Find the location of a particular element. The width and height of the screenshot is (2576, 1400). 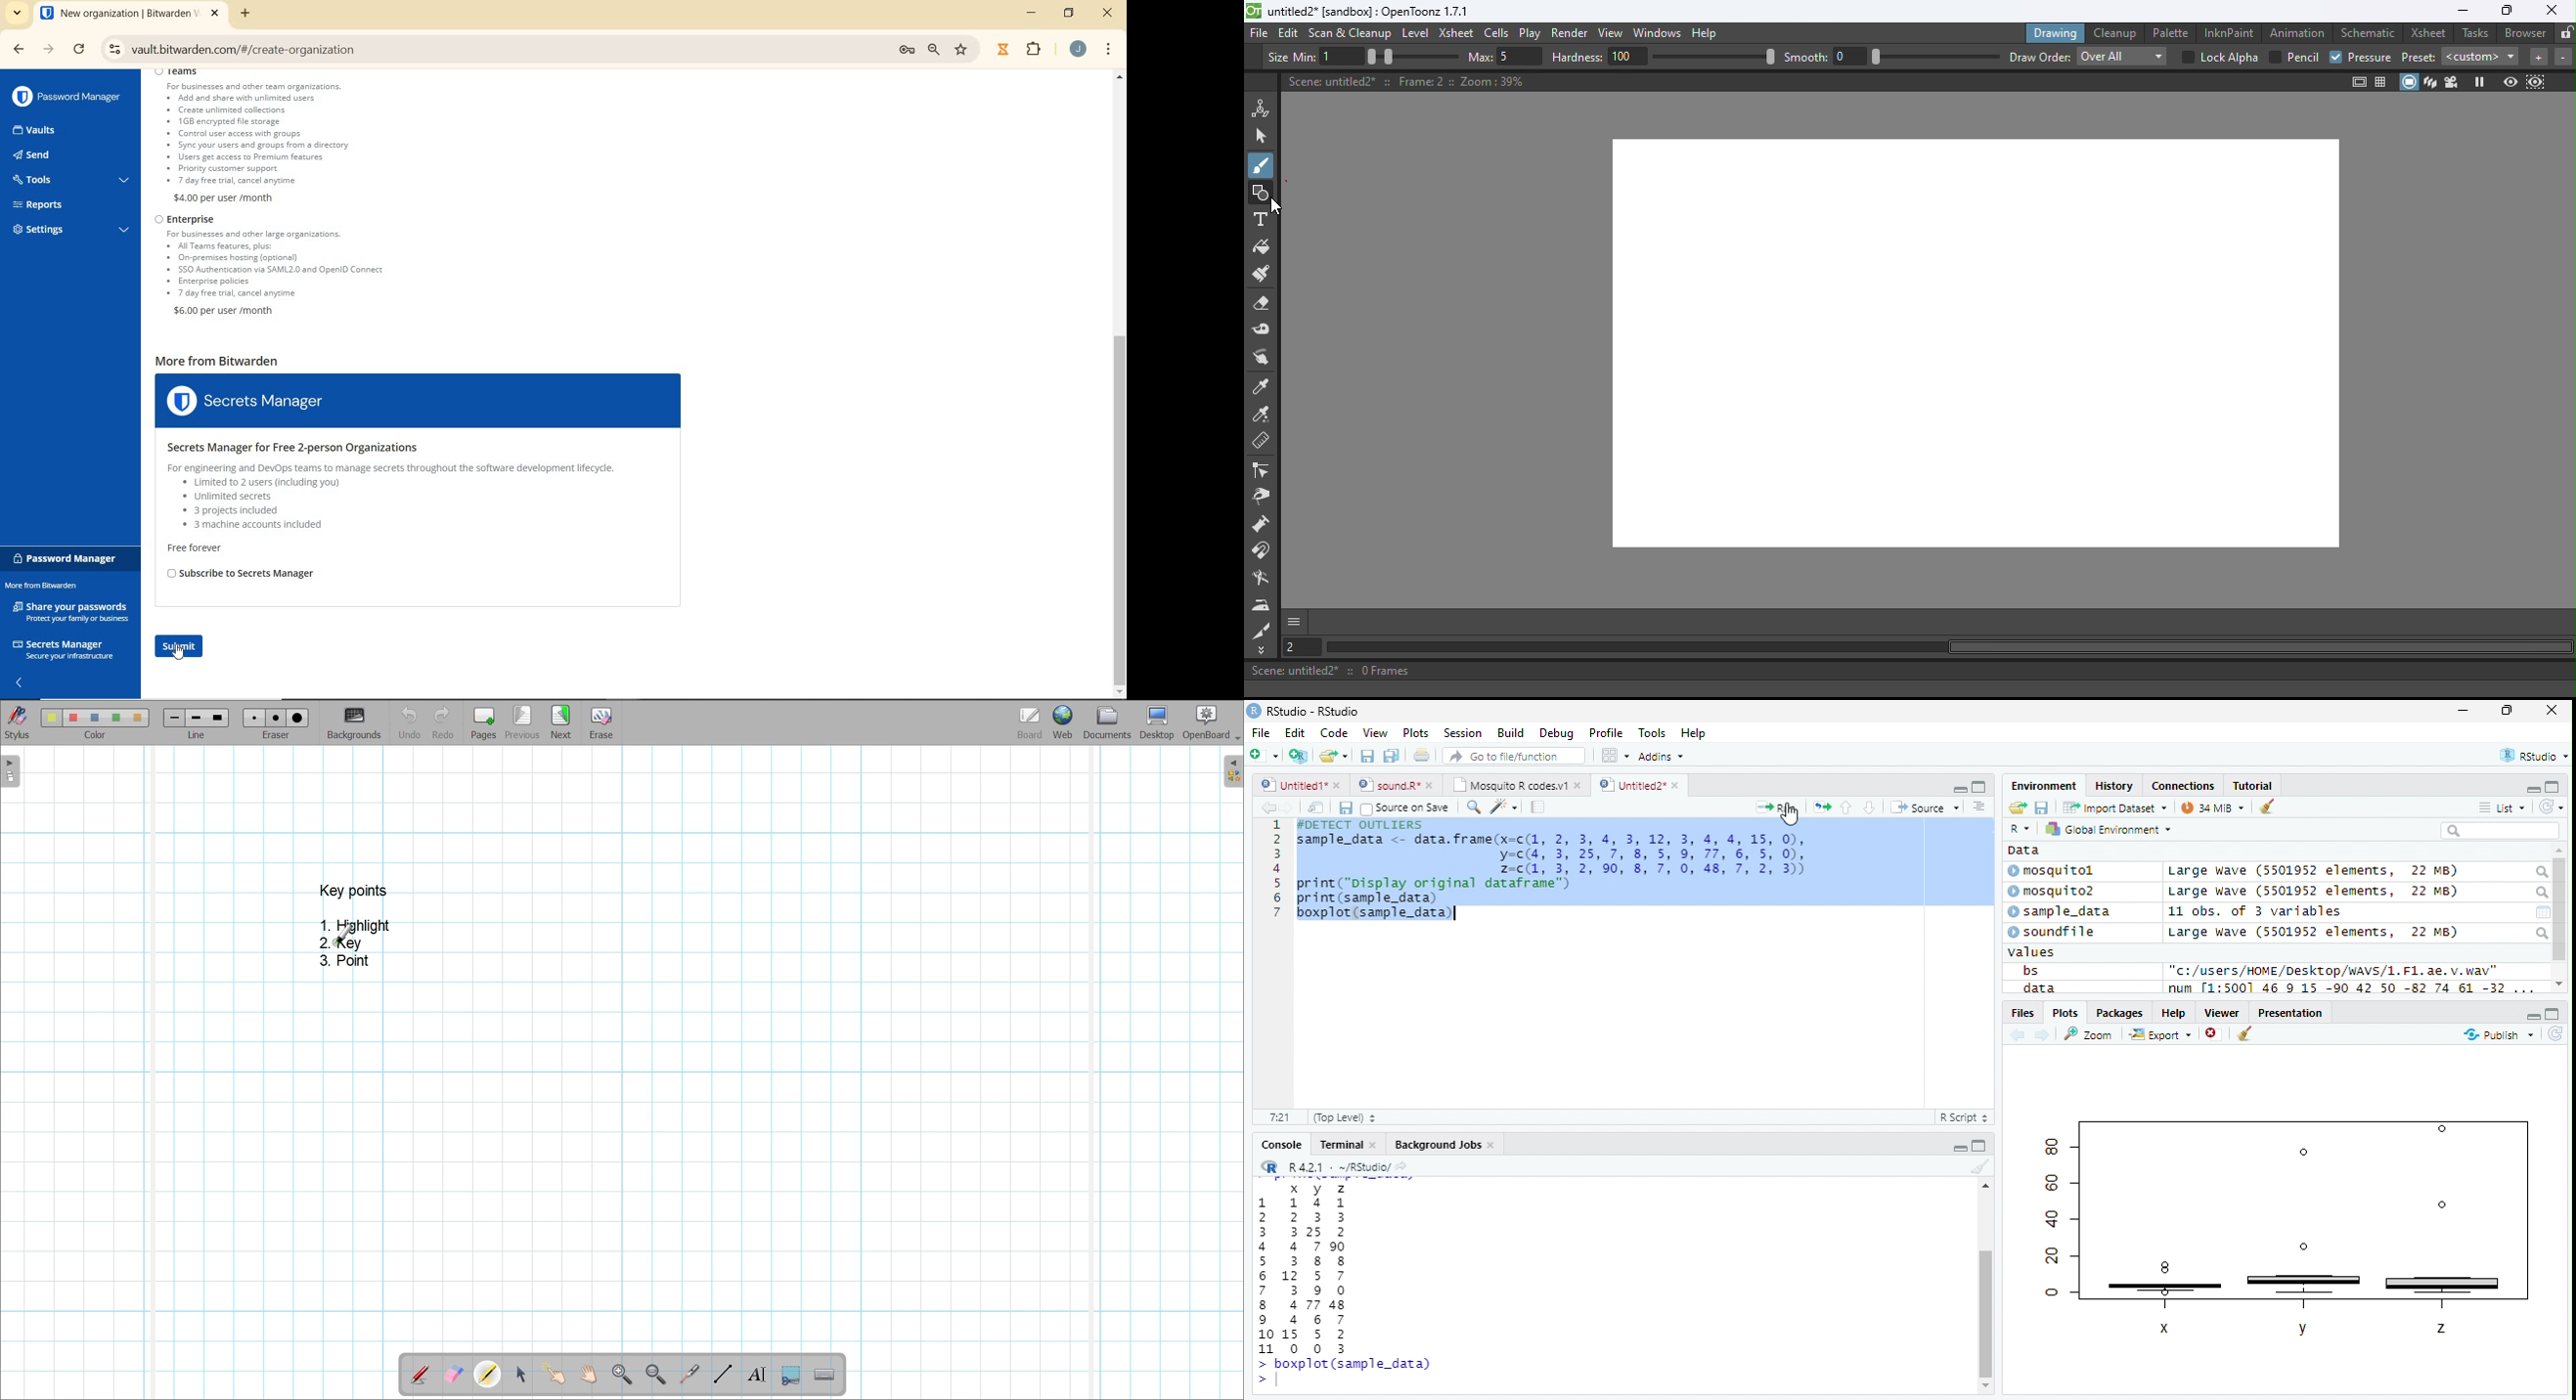

code tools is located at coordinates (1504, 807).